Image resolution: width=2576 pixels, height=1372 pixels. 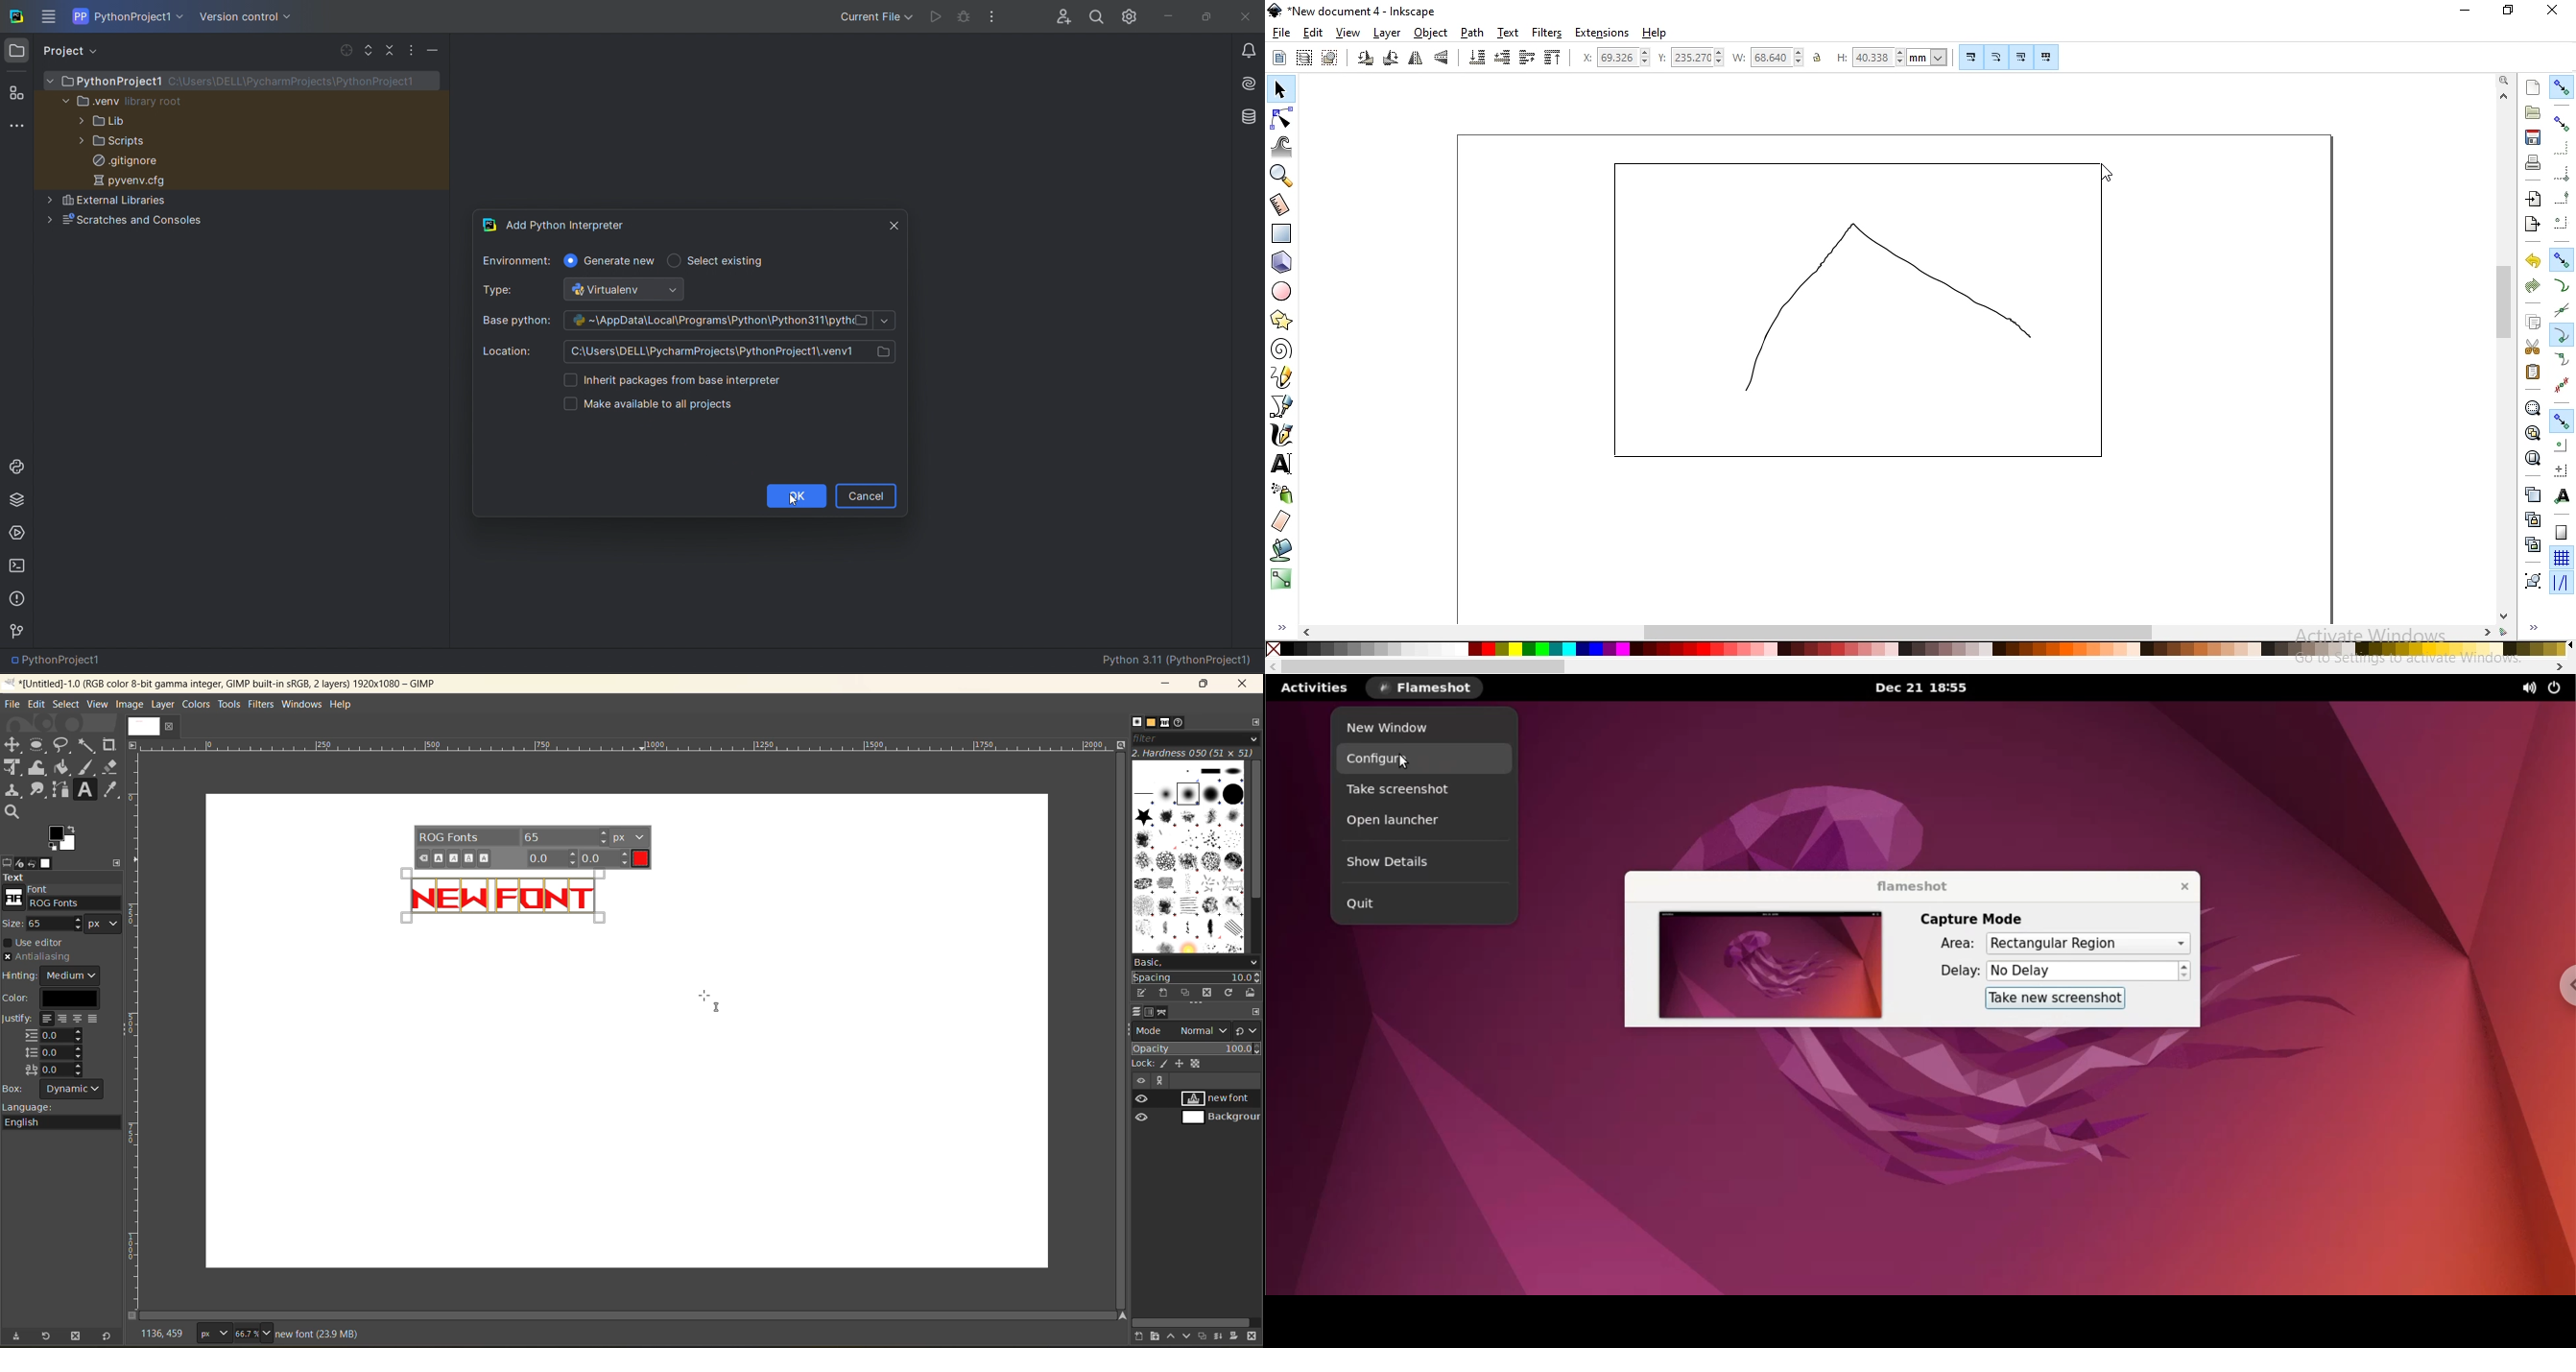 I want to click on snap cusp nodes incl rectangles corners, so click(x=2561, y=335).